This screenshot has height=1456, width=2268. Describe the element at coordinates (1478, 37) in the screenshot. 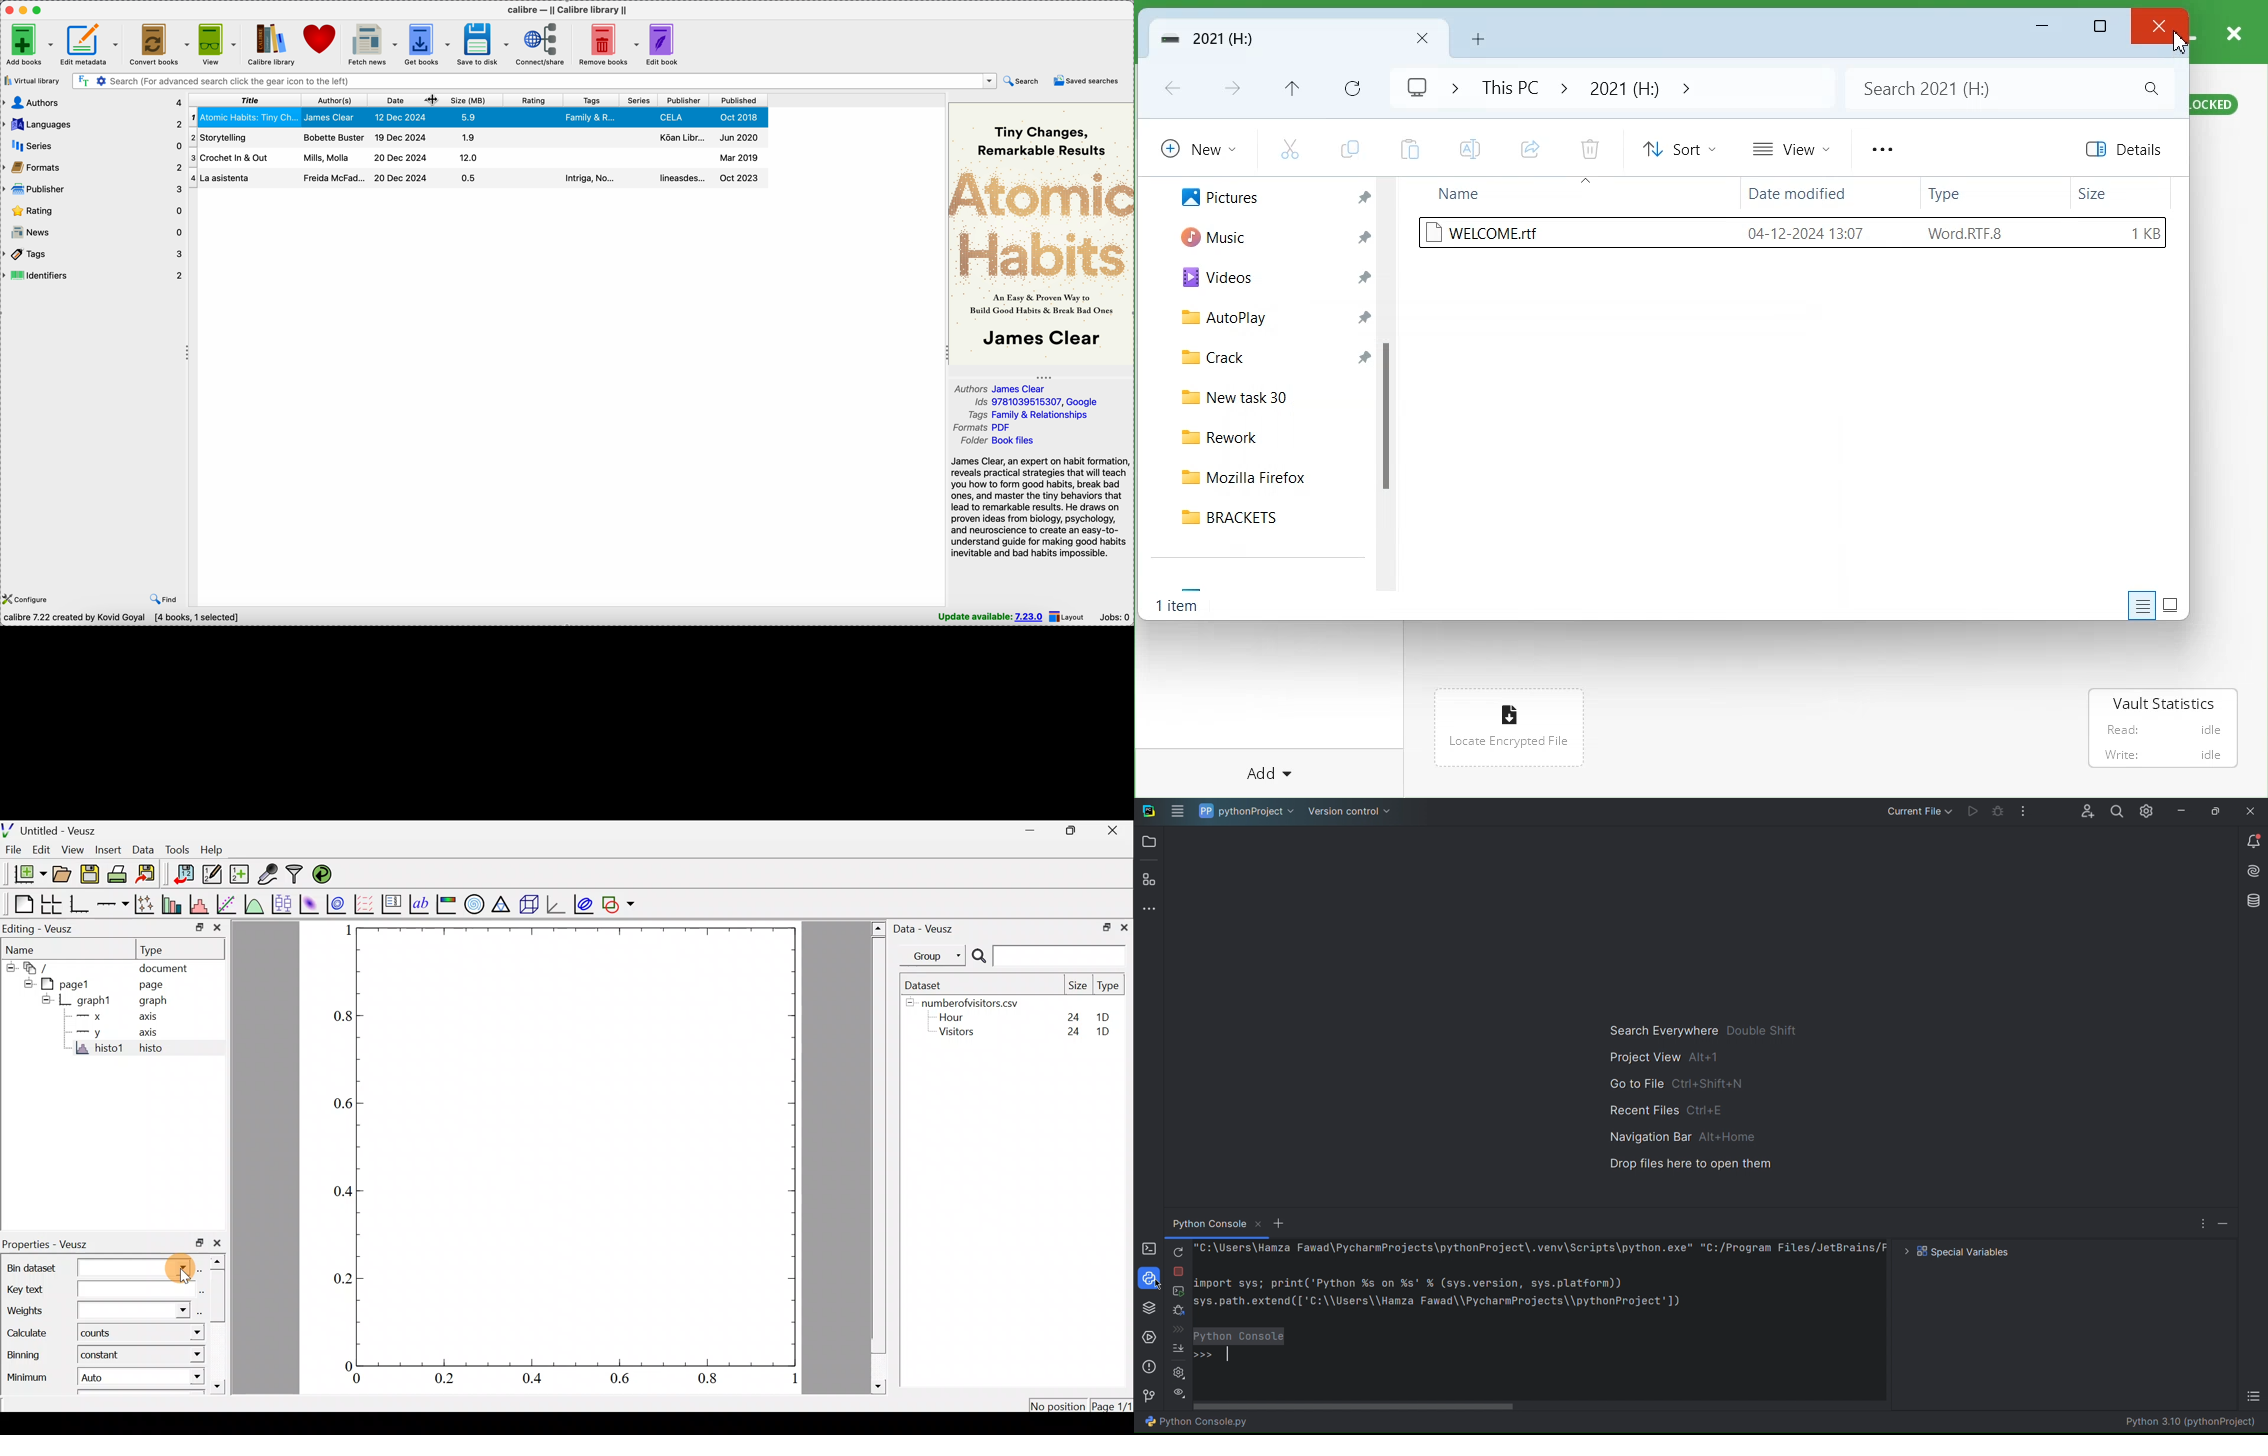

I see `Add New folder` at that location.